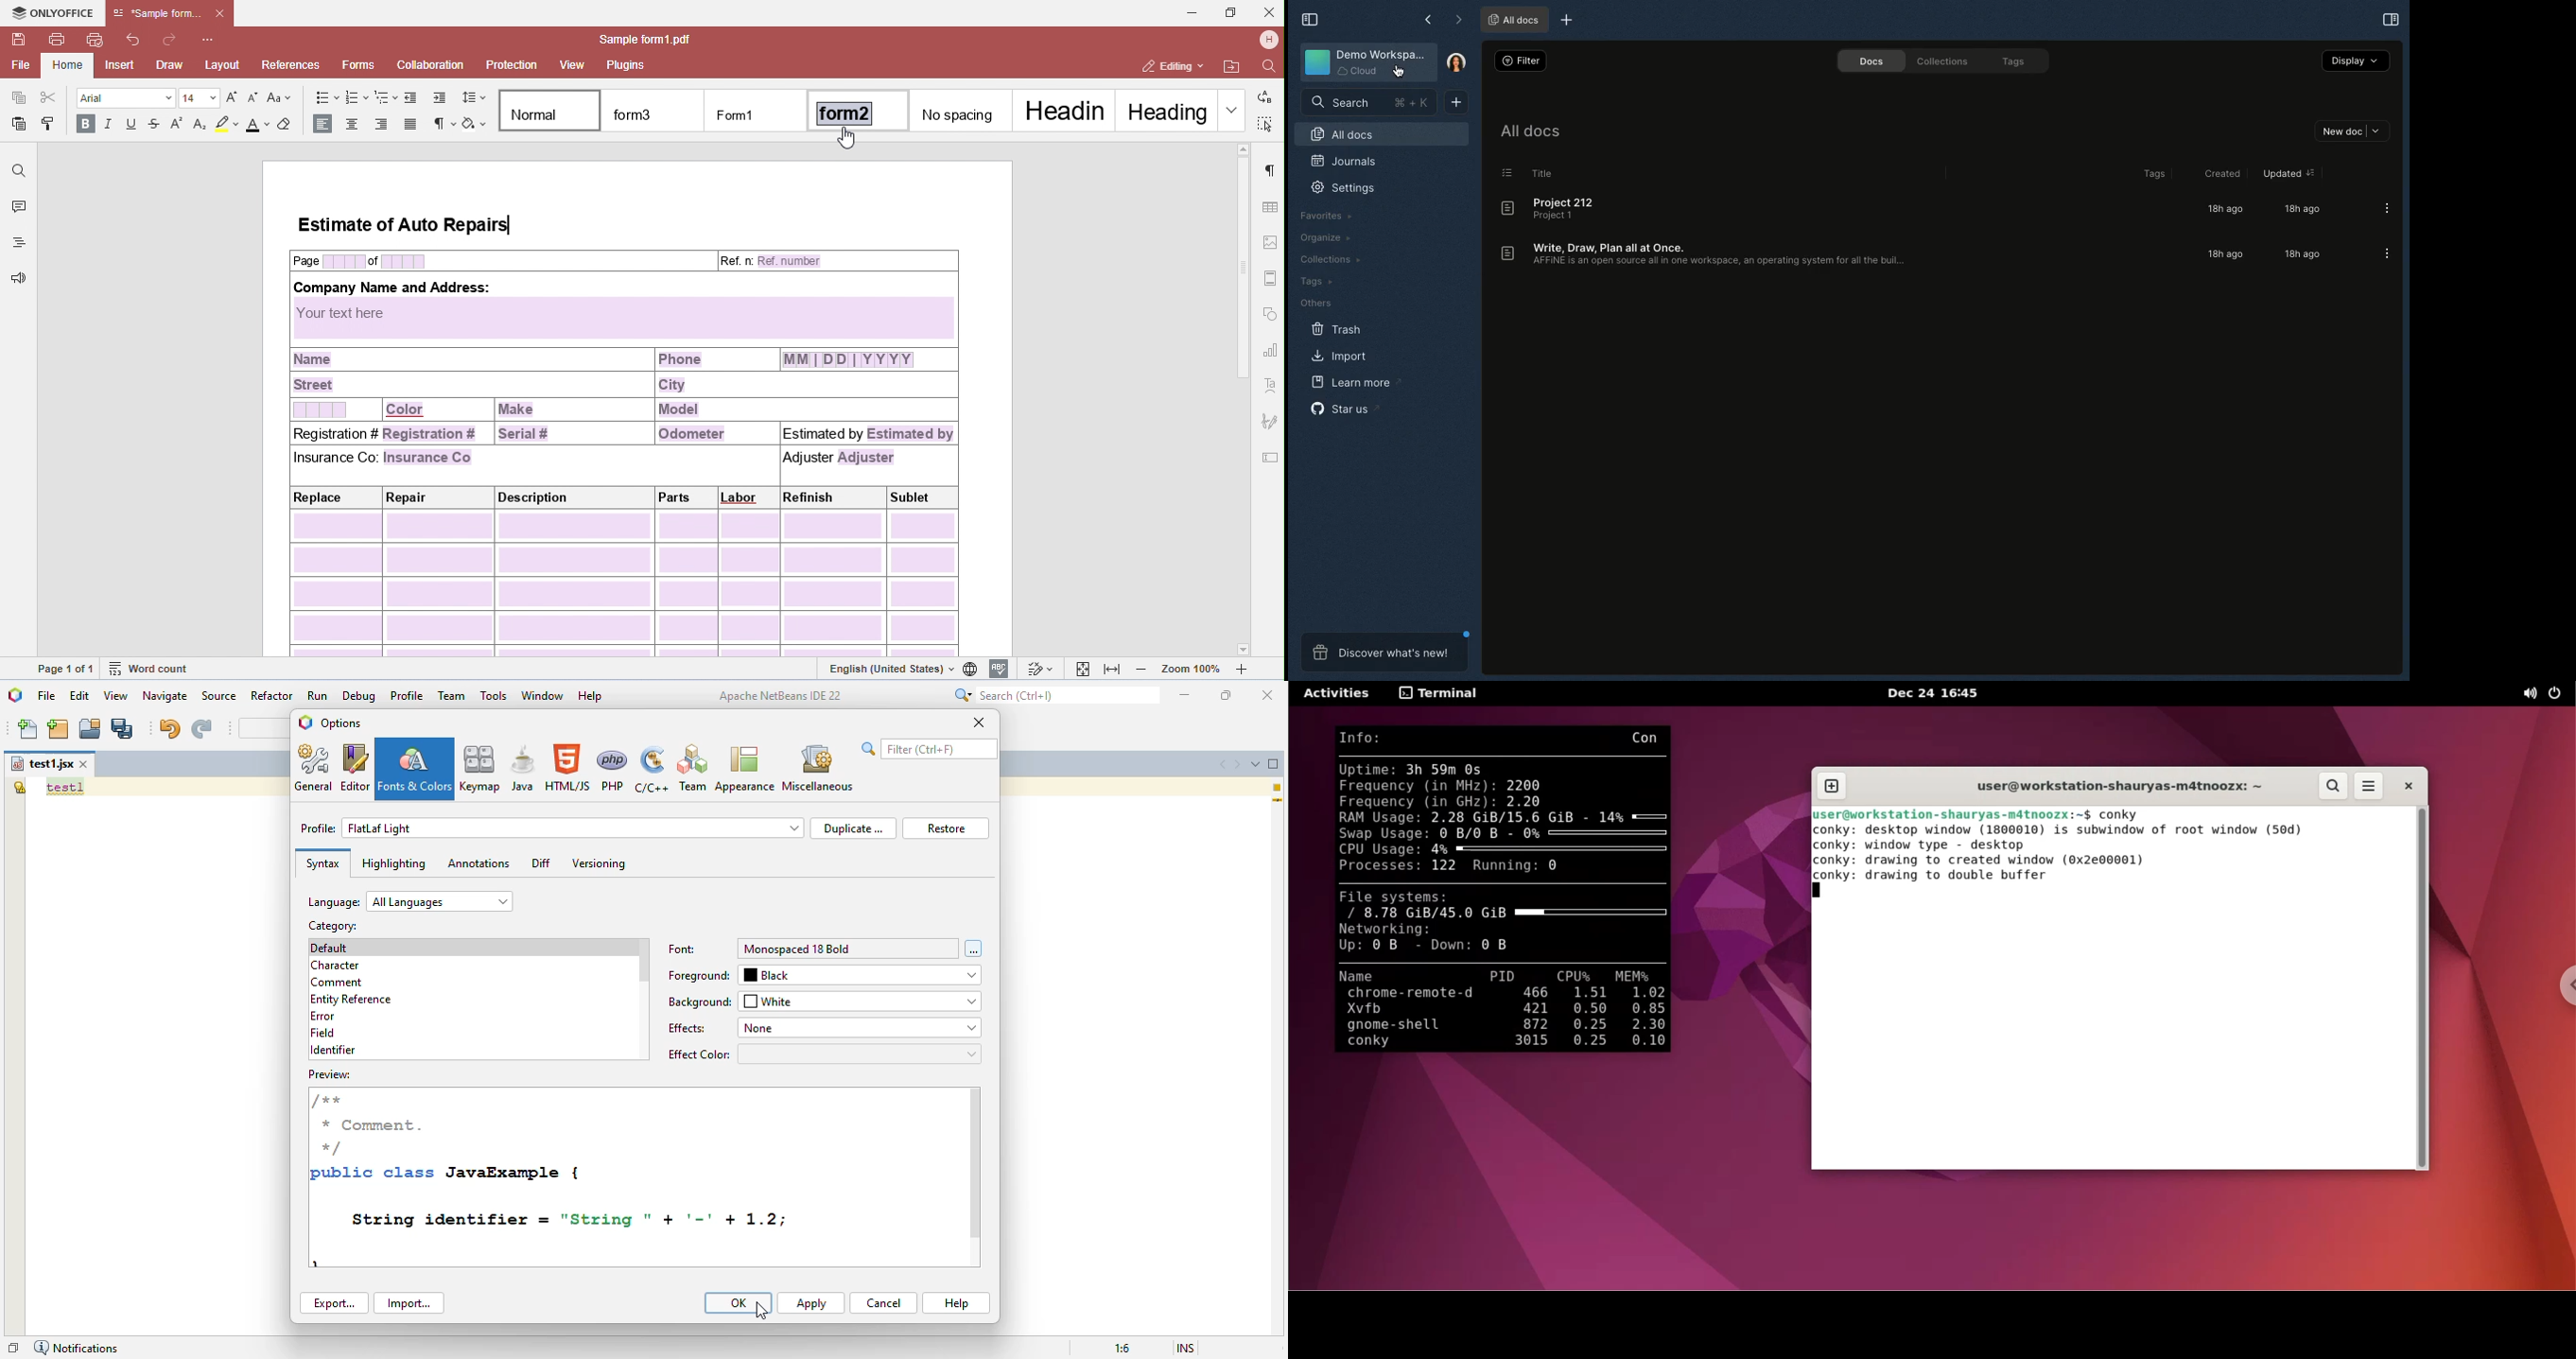 The image size is (2576, 1372). I want to click on help, so click(590, 696).